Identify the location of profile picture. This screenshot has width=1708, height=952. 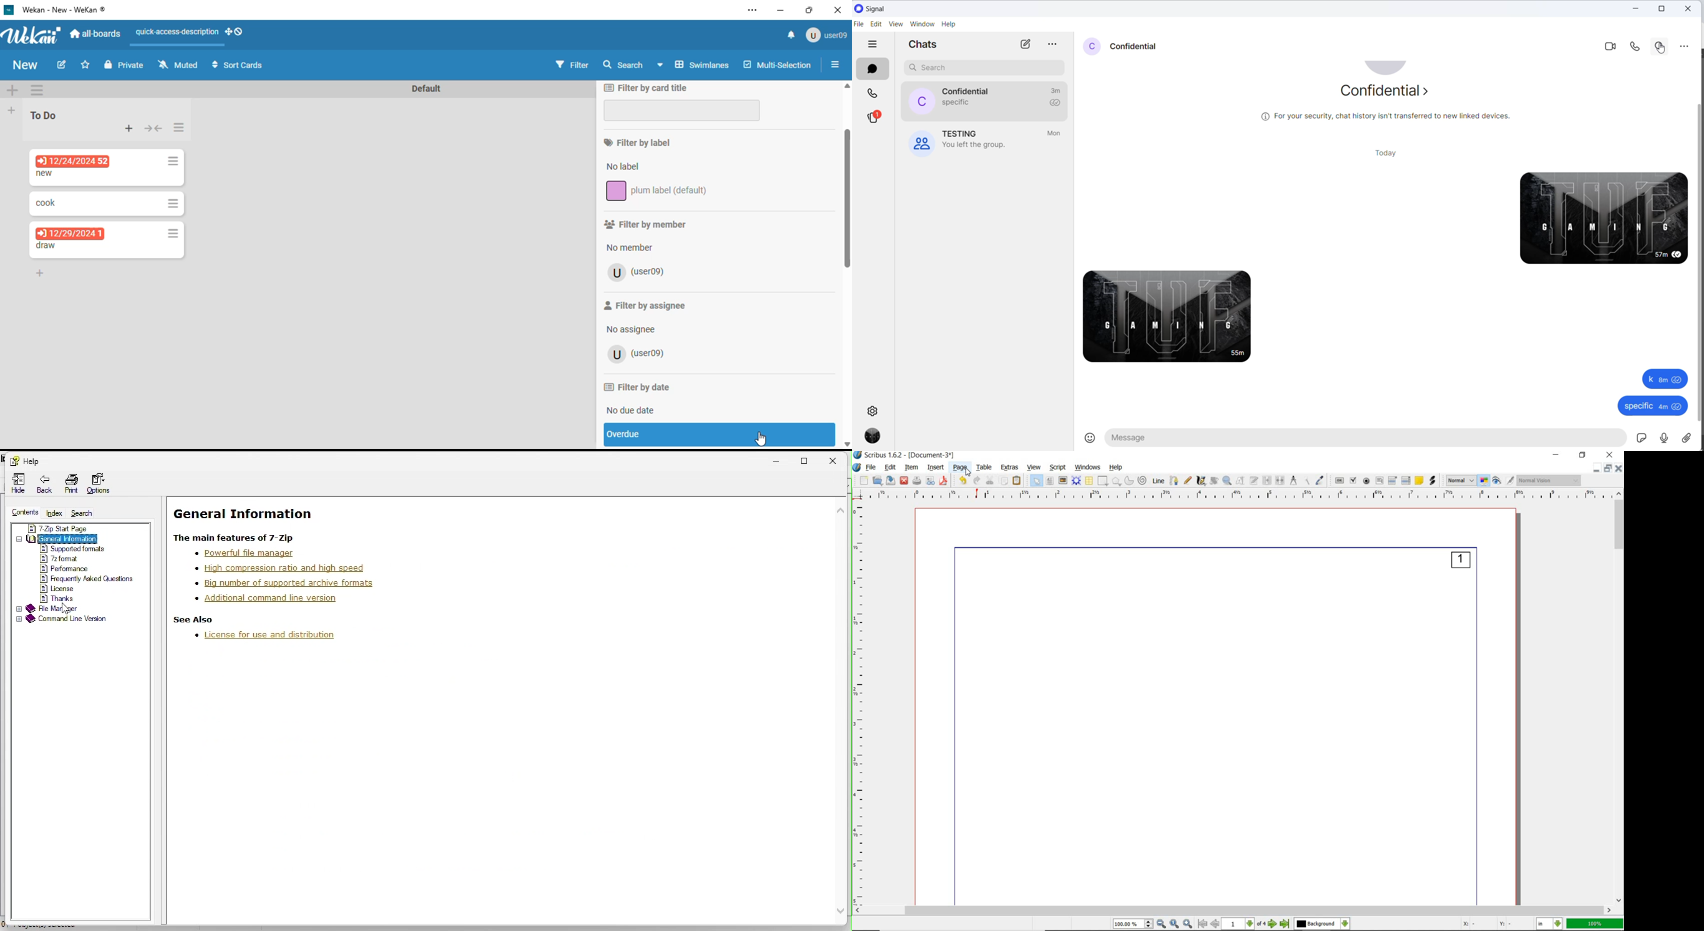
(923, 143).